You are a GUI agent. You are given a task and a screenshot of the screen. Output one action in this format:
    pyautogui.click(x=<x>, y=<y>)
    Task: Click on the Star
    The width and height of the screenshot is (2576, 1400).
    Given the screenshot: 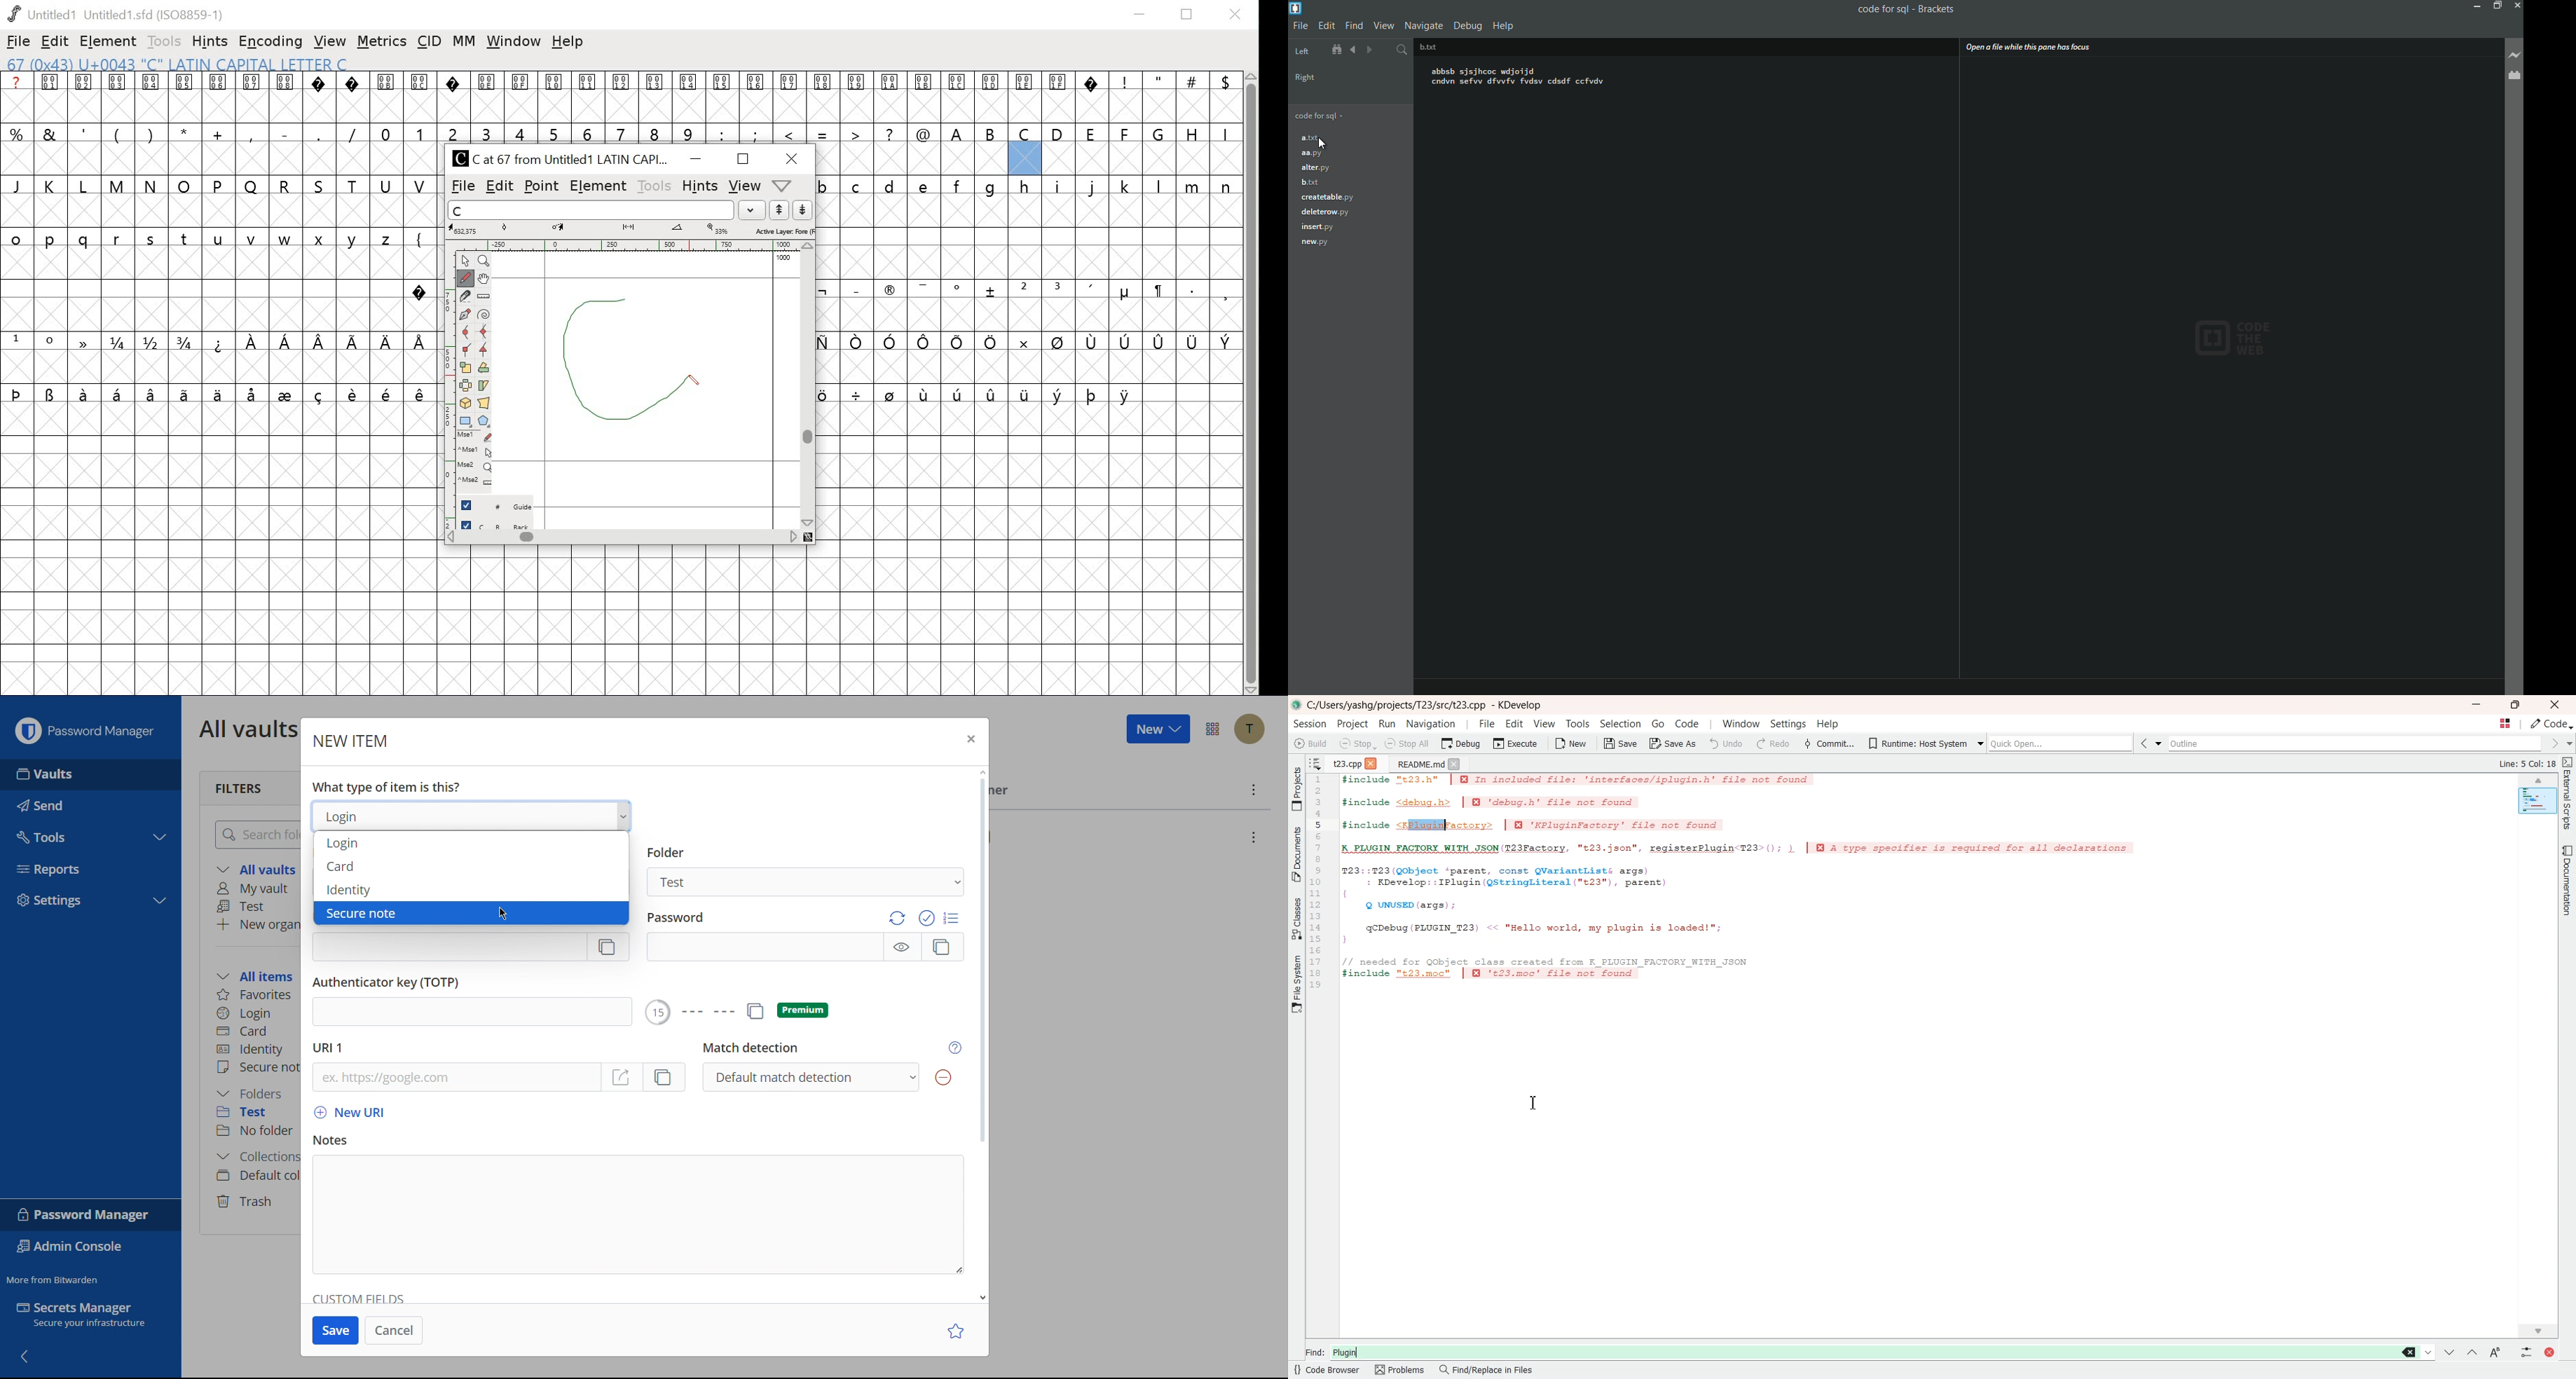 What is the action you would take?
    pyautogui.click(x=958, y=1330)
    